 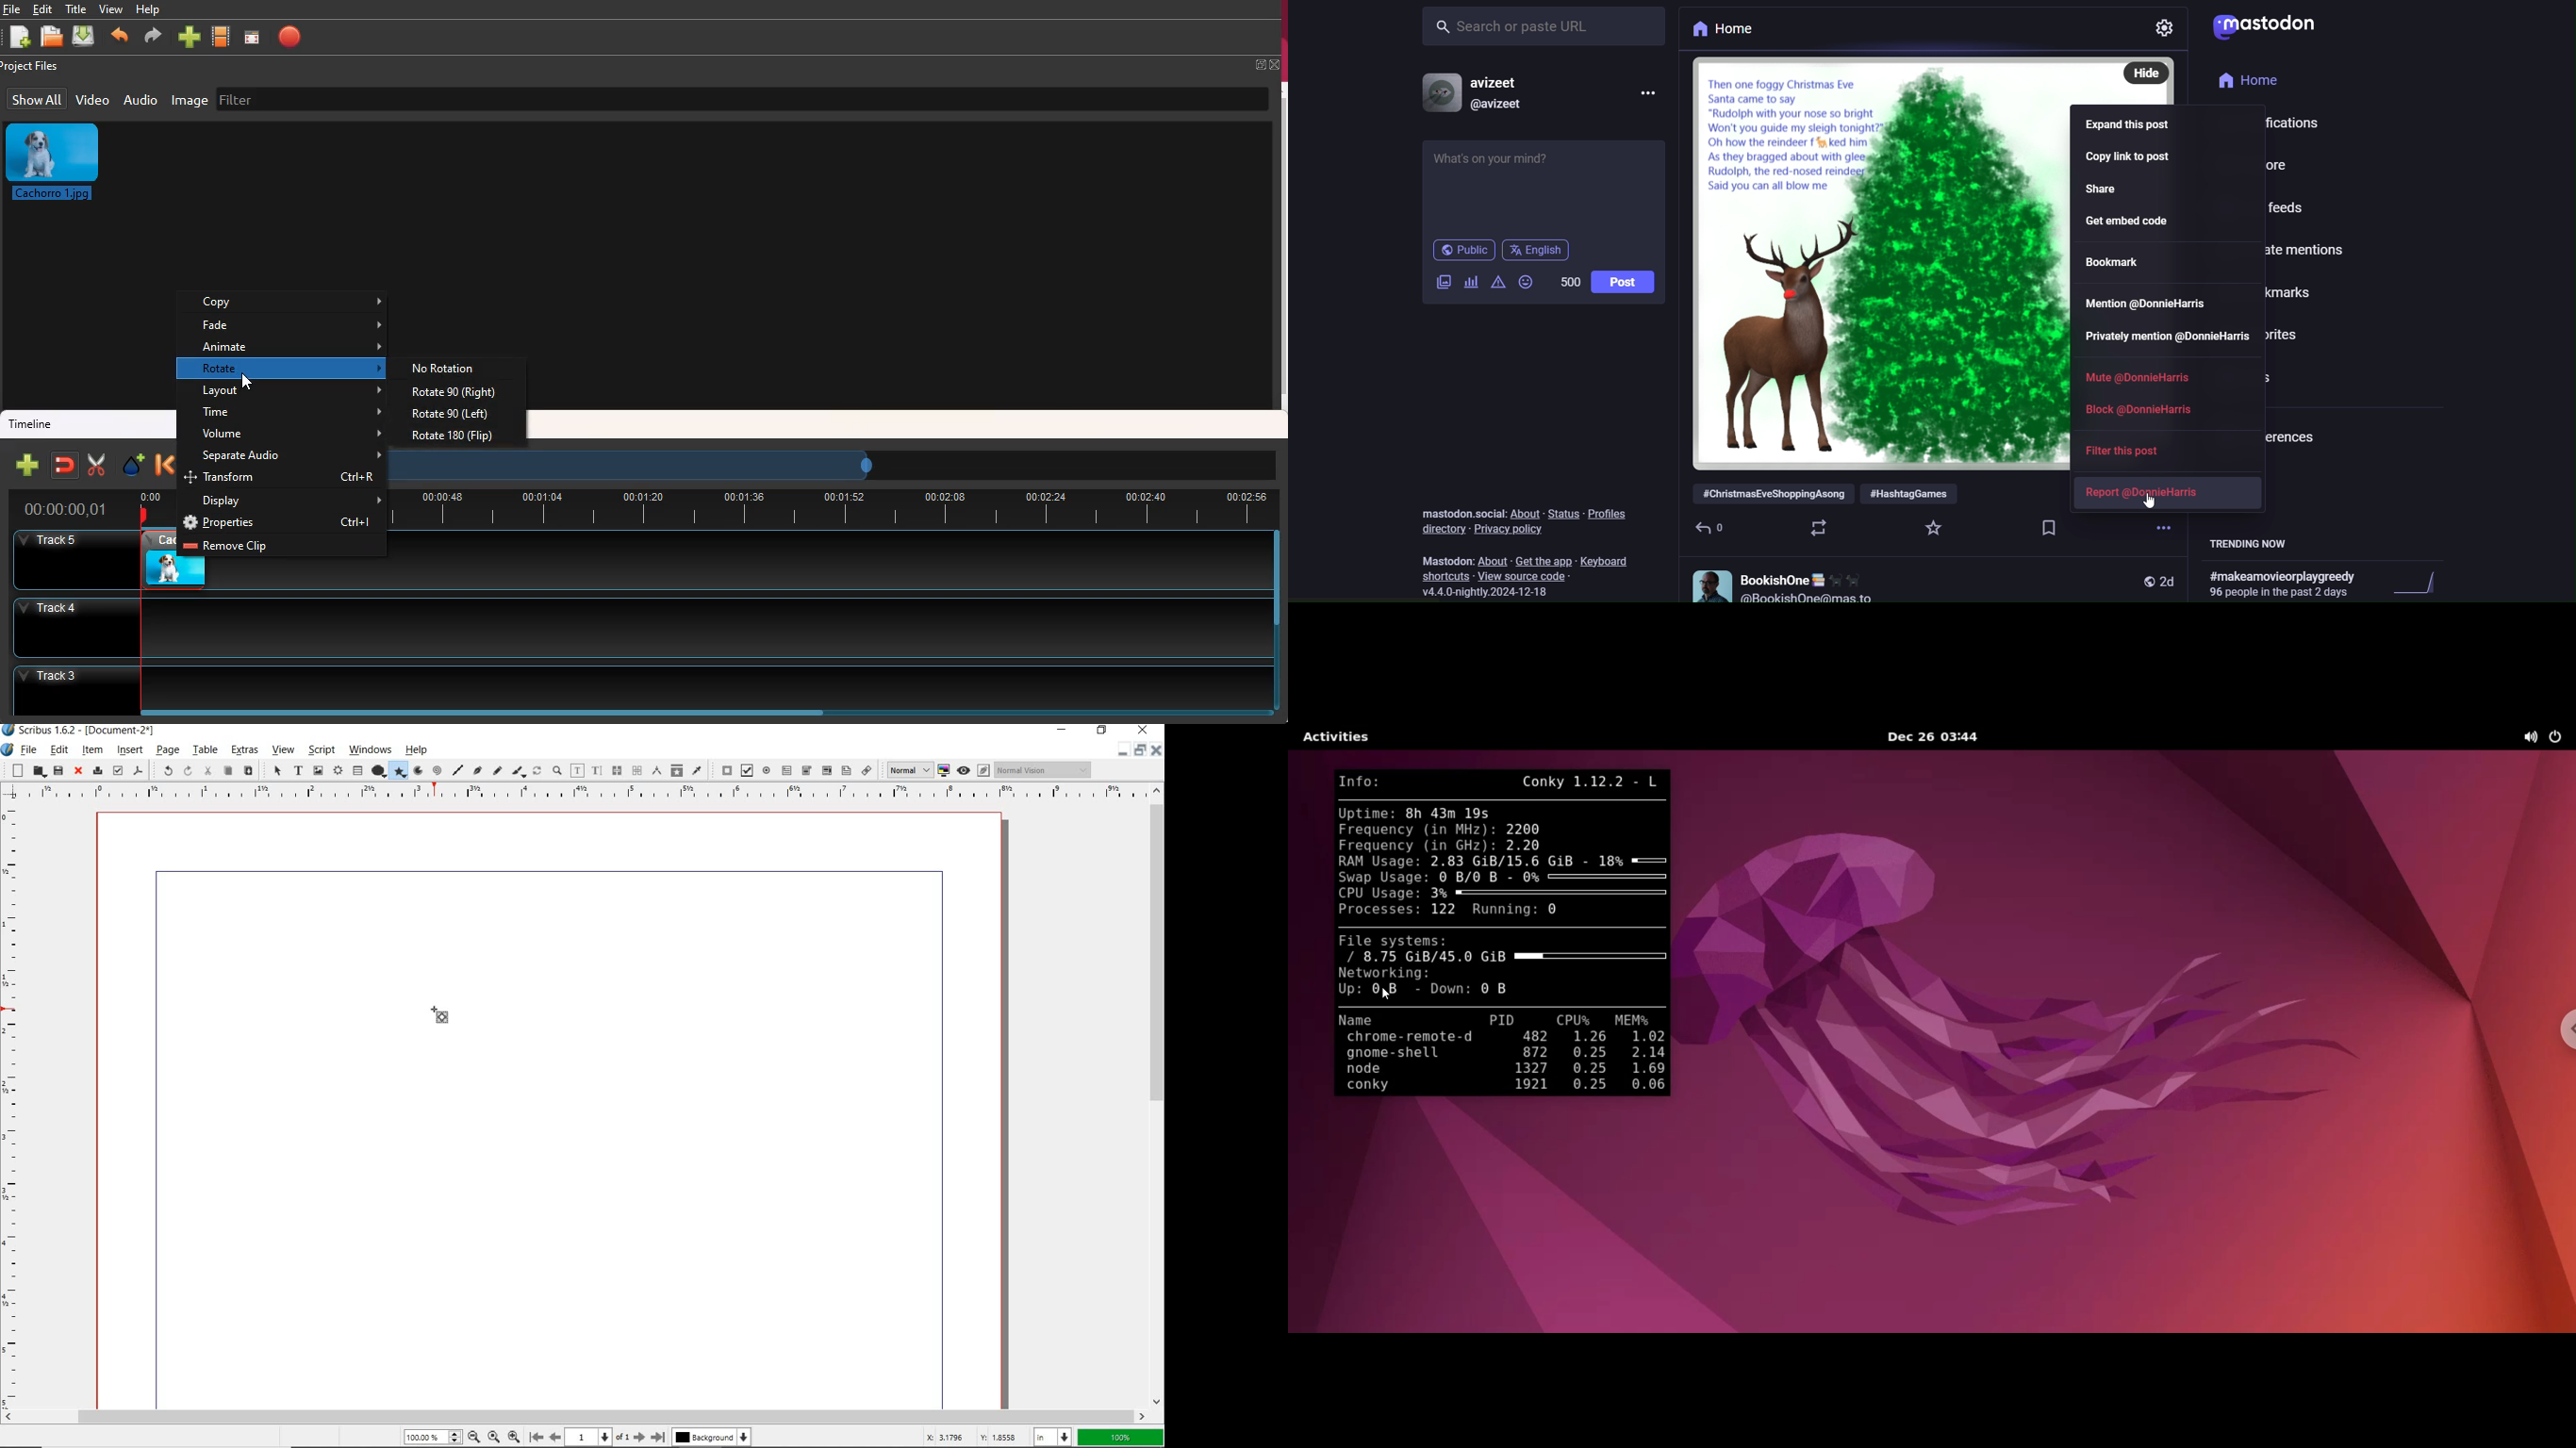 I want to click on version, so click(x=1494, y=596).